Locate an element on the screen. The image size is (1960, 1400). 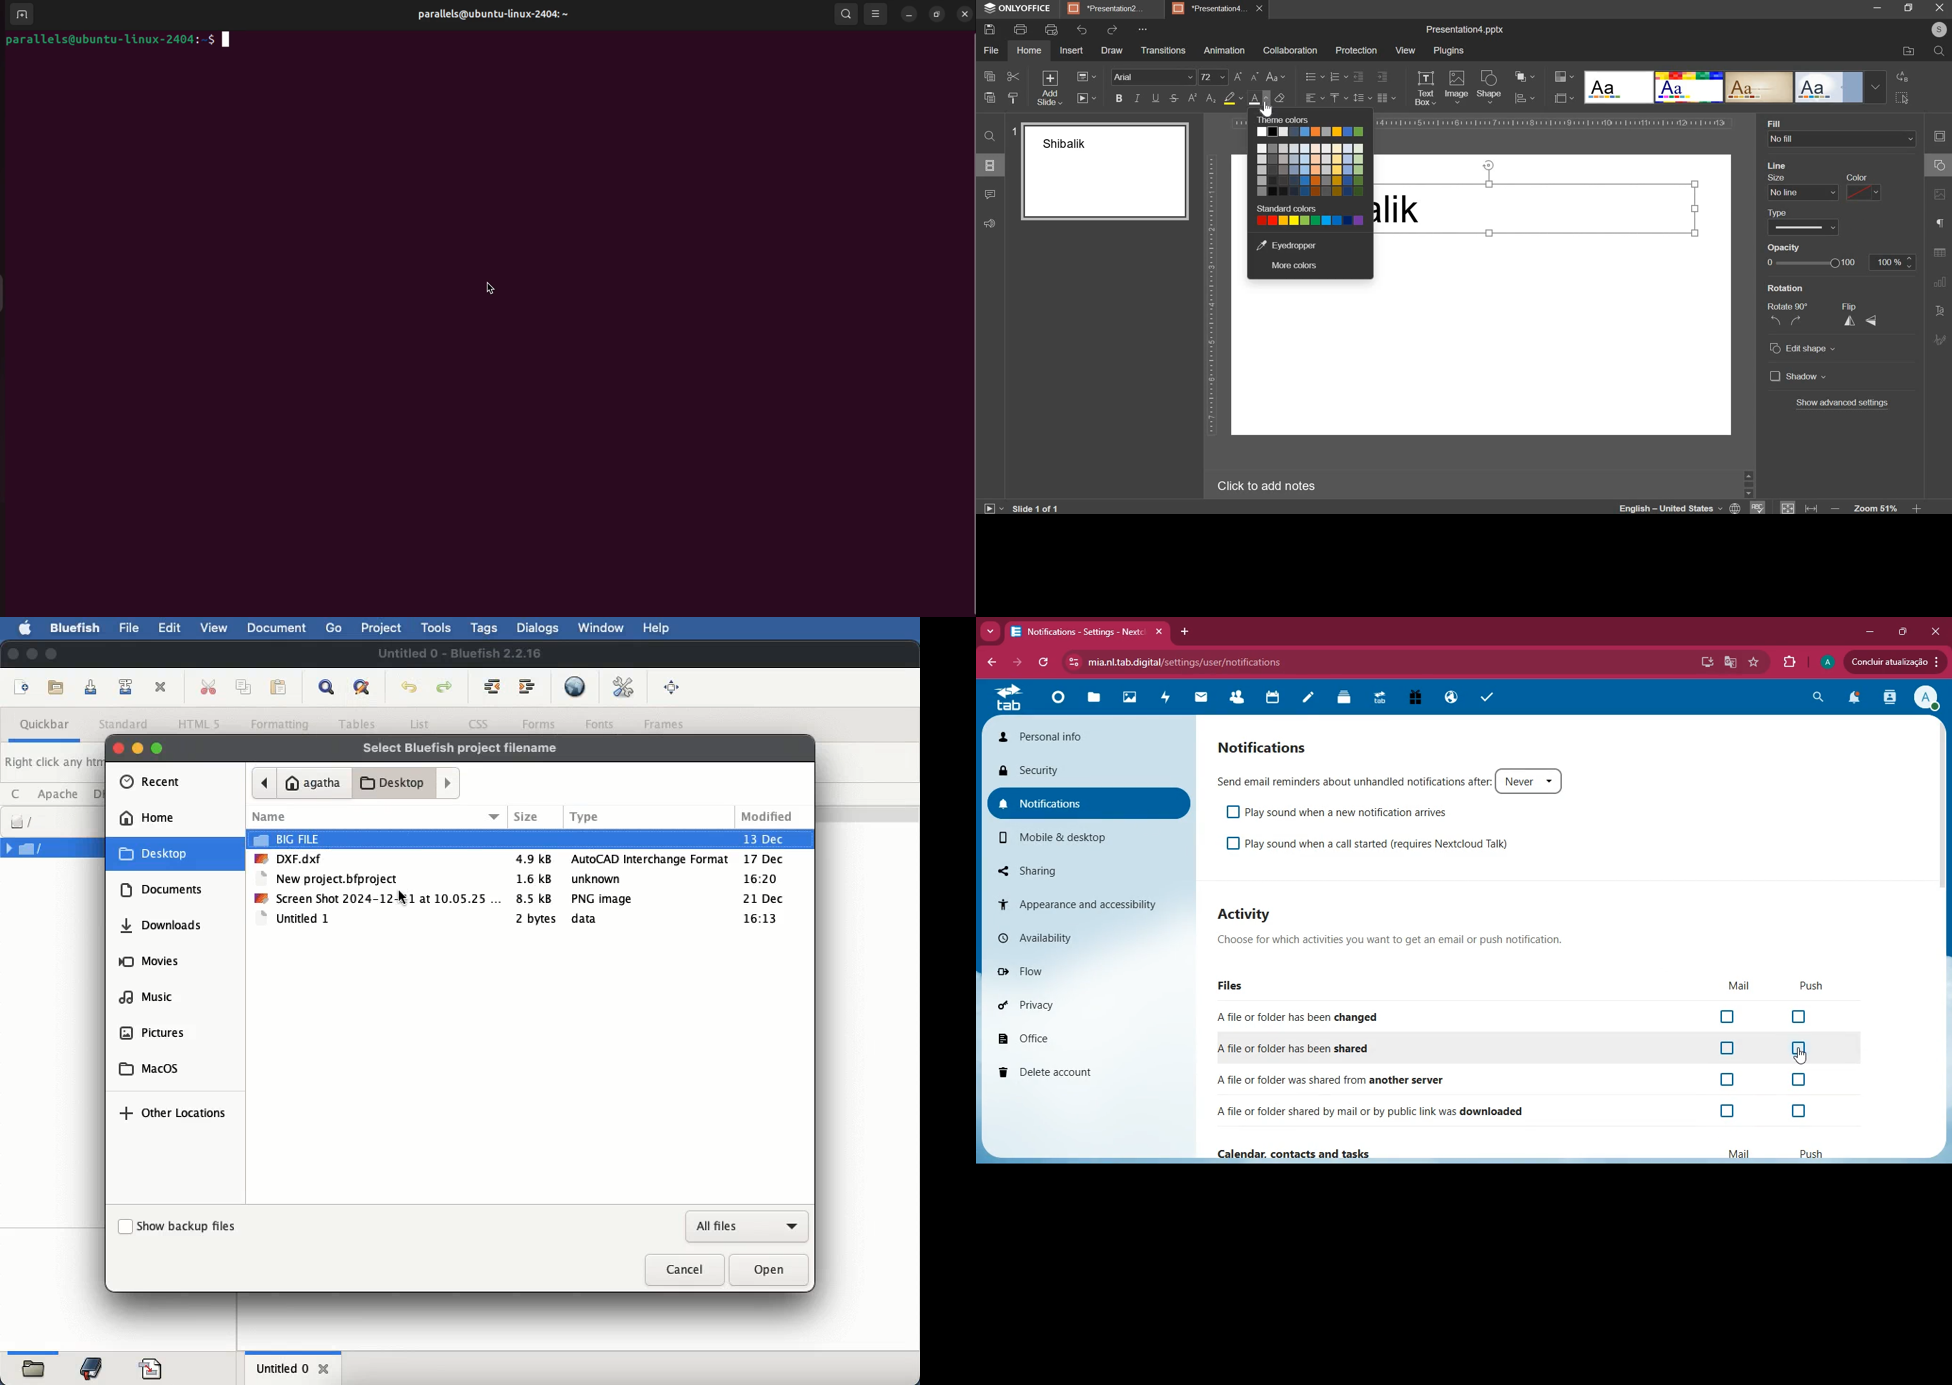
screenshot is located at coordinates (378, 898).